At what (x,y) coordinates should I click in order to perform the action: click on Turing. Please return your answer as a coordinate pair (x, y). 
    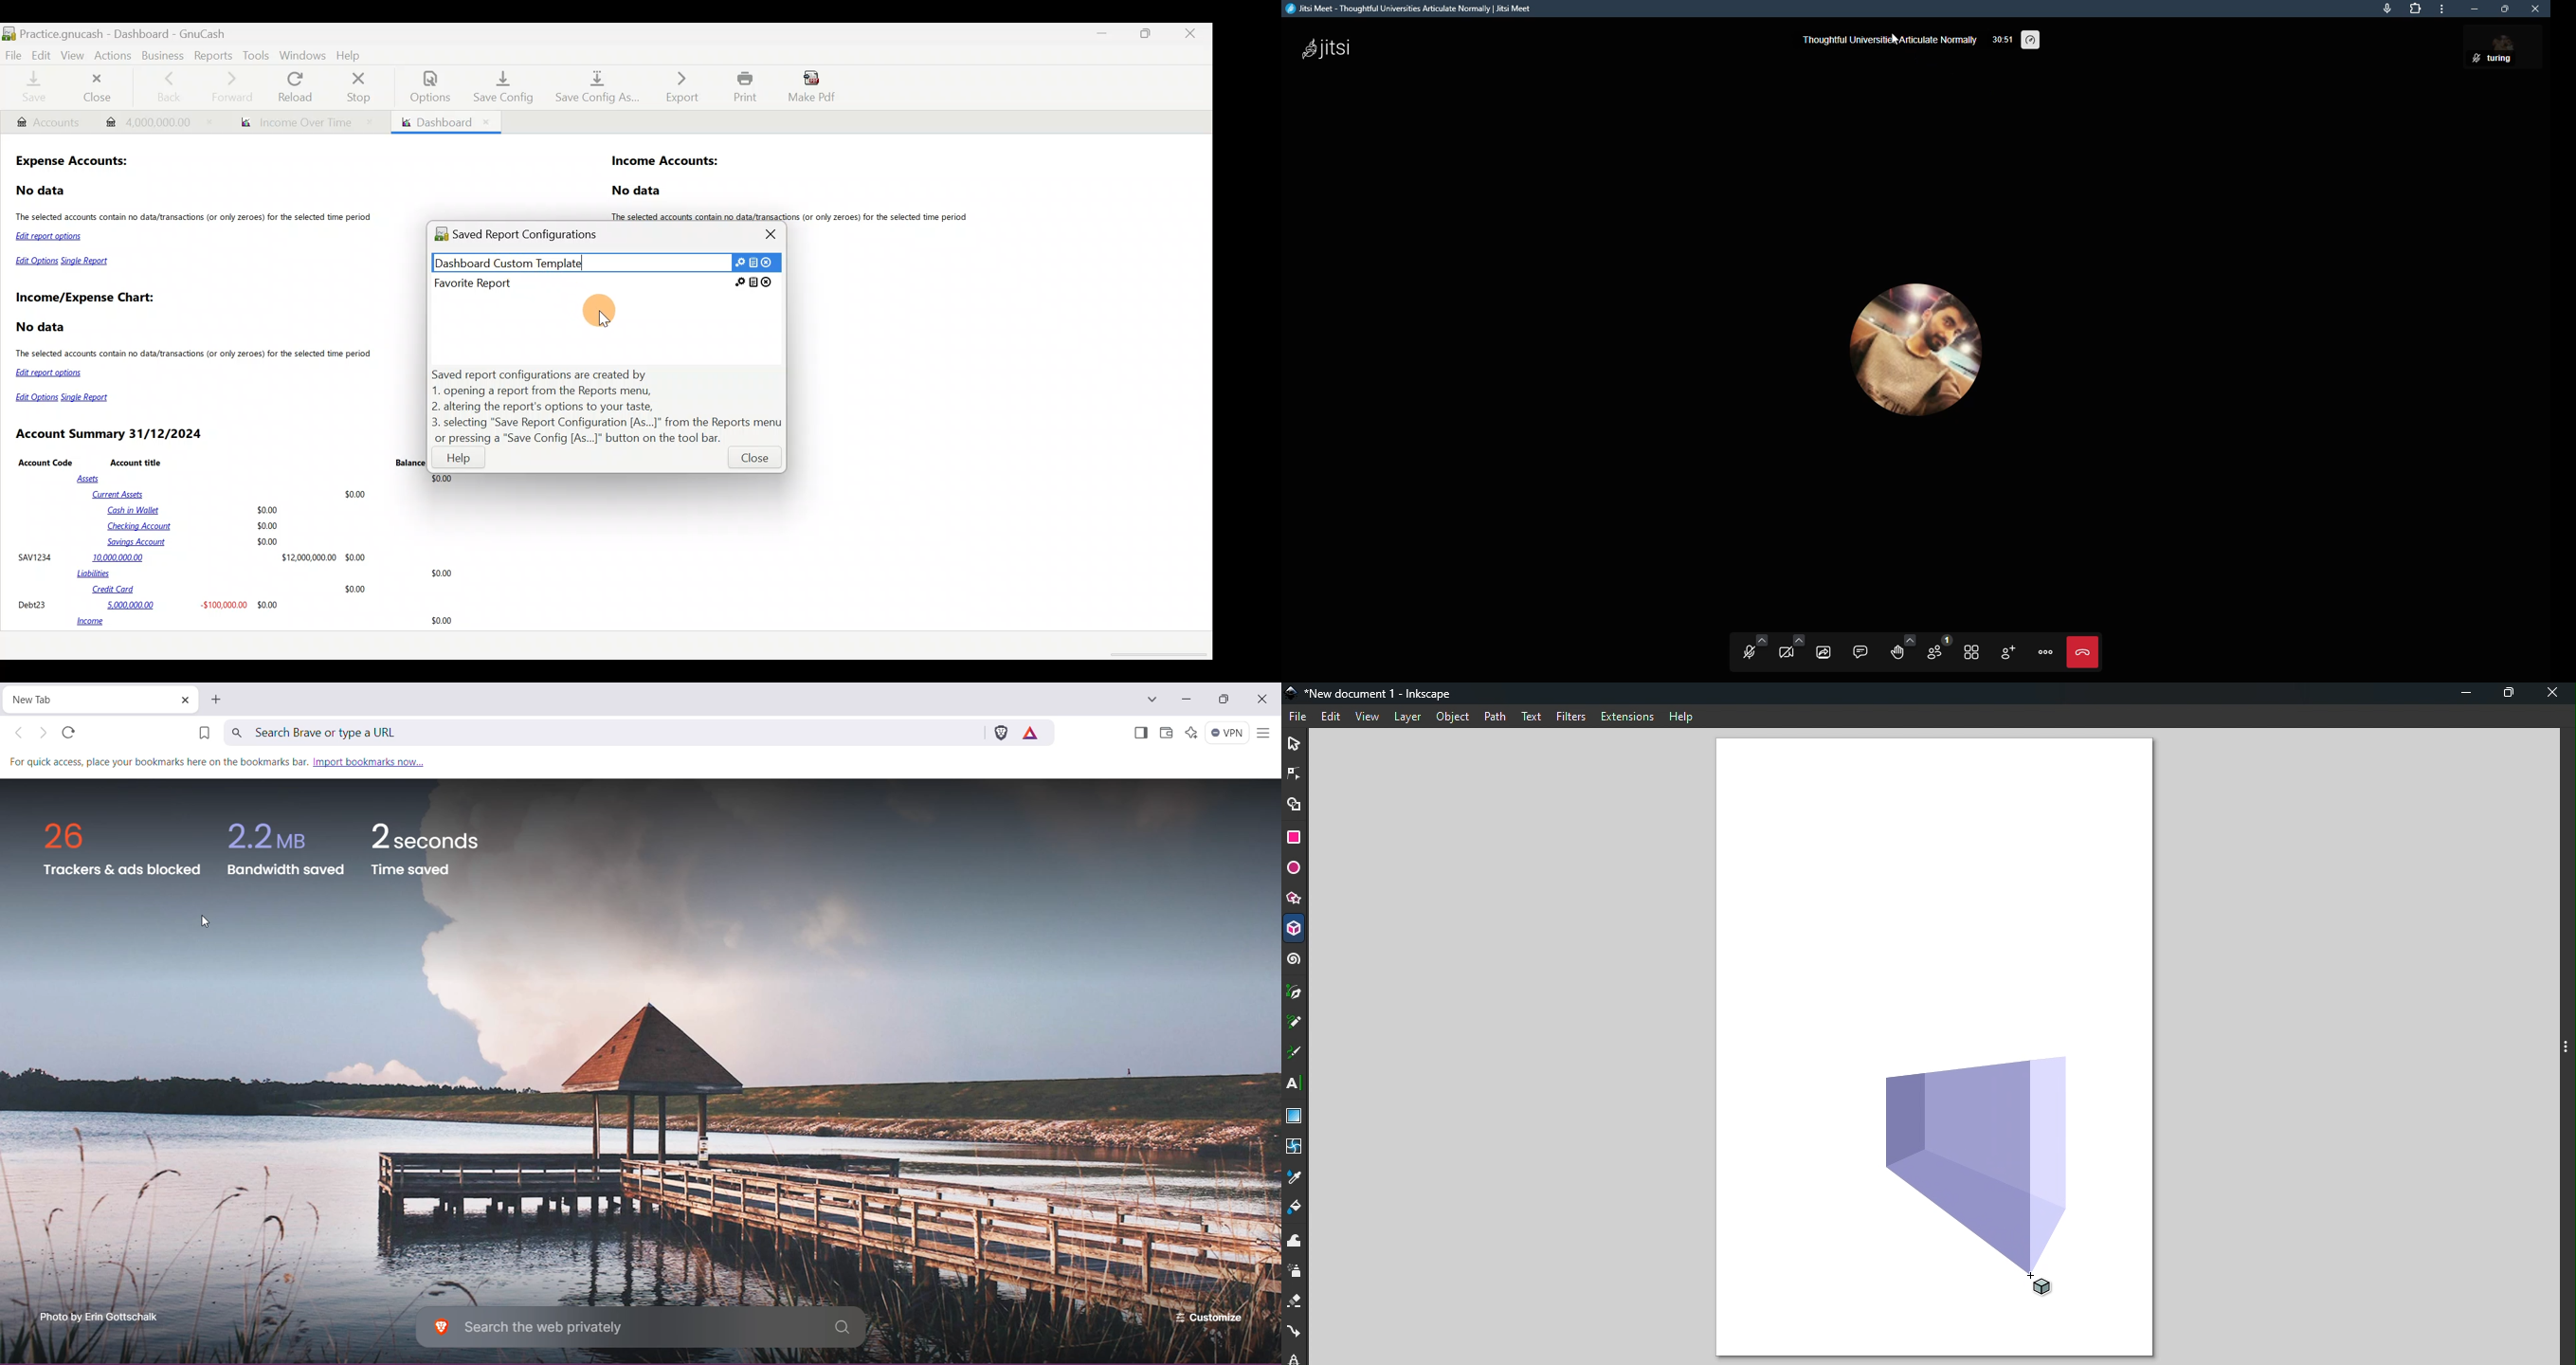
    Looking at the image, I should click on (2514, 58).